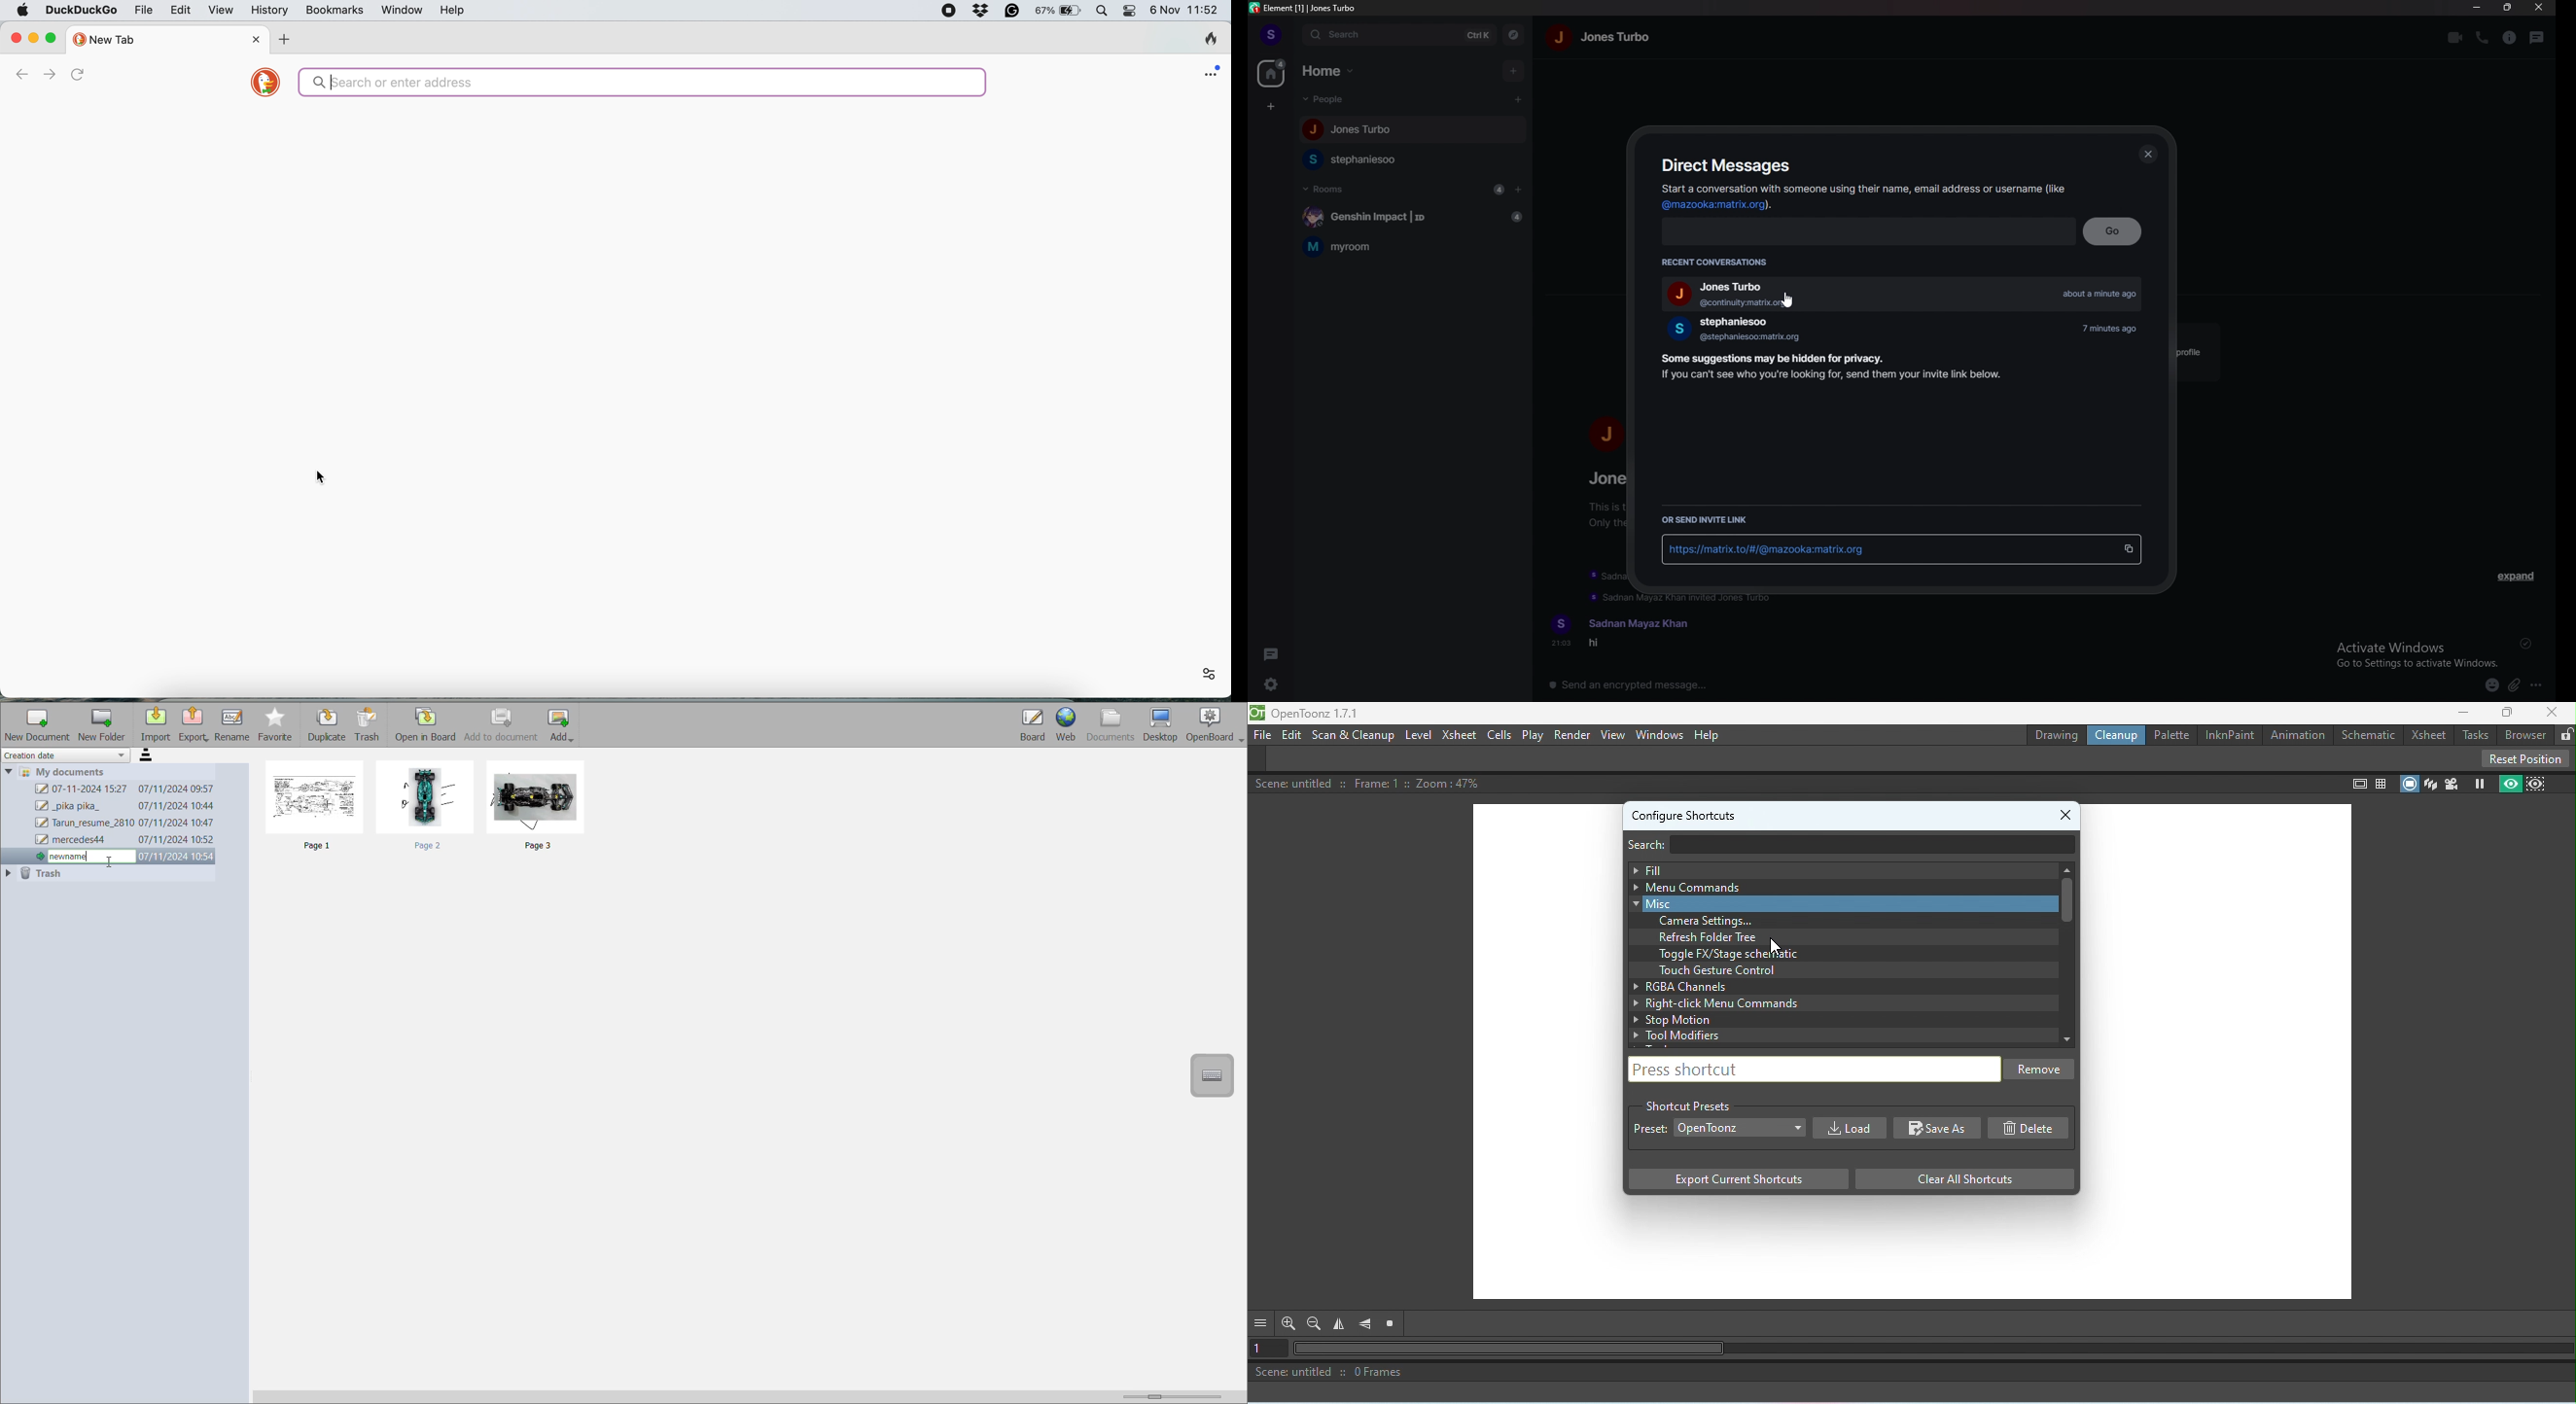 This screenshot has width=2576, height=1428. What do you see at coordinates (1198, 672) in the screenshot?
I see `more options` at bounding box center [1198, 672].